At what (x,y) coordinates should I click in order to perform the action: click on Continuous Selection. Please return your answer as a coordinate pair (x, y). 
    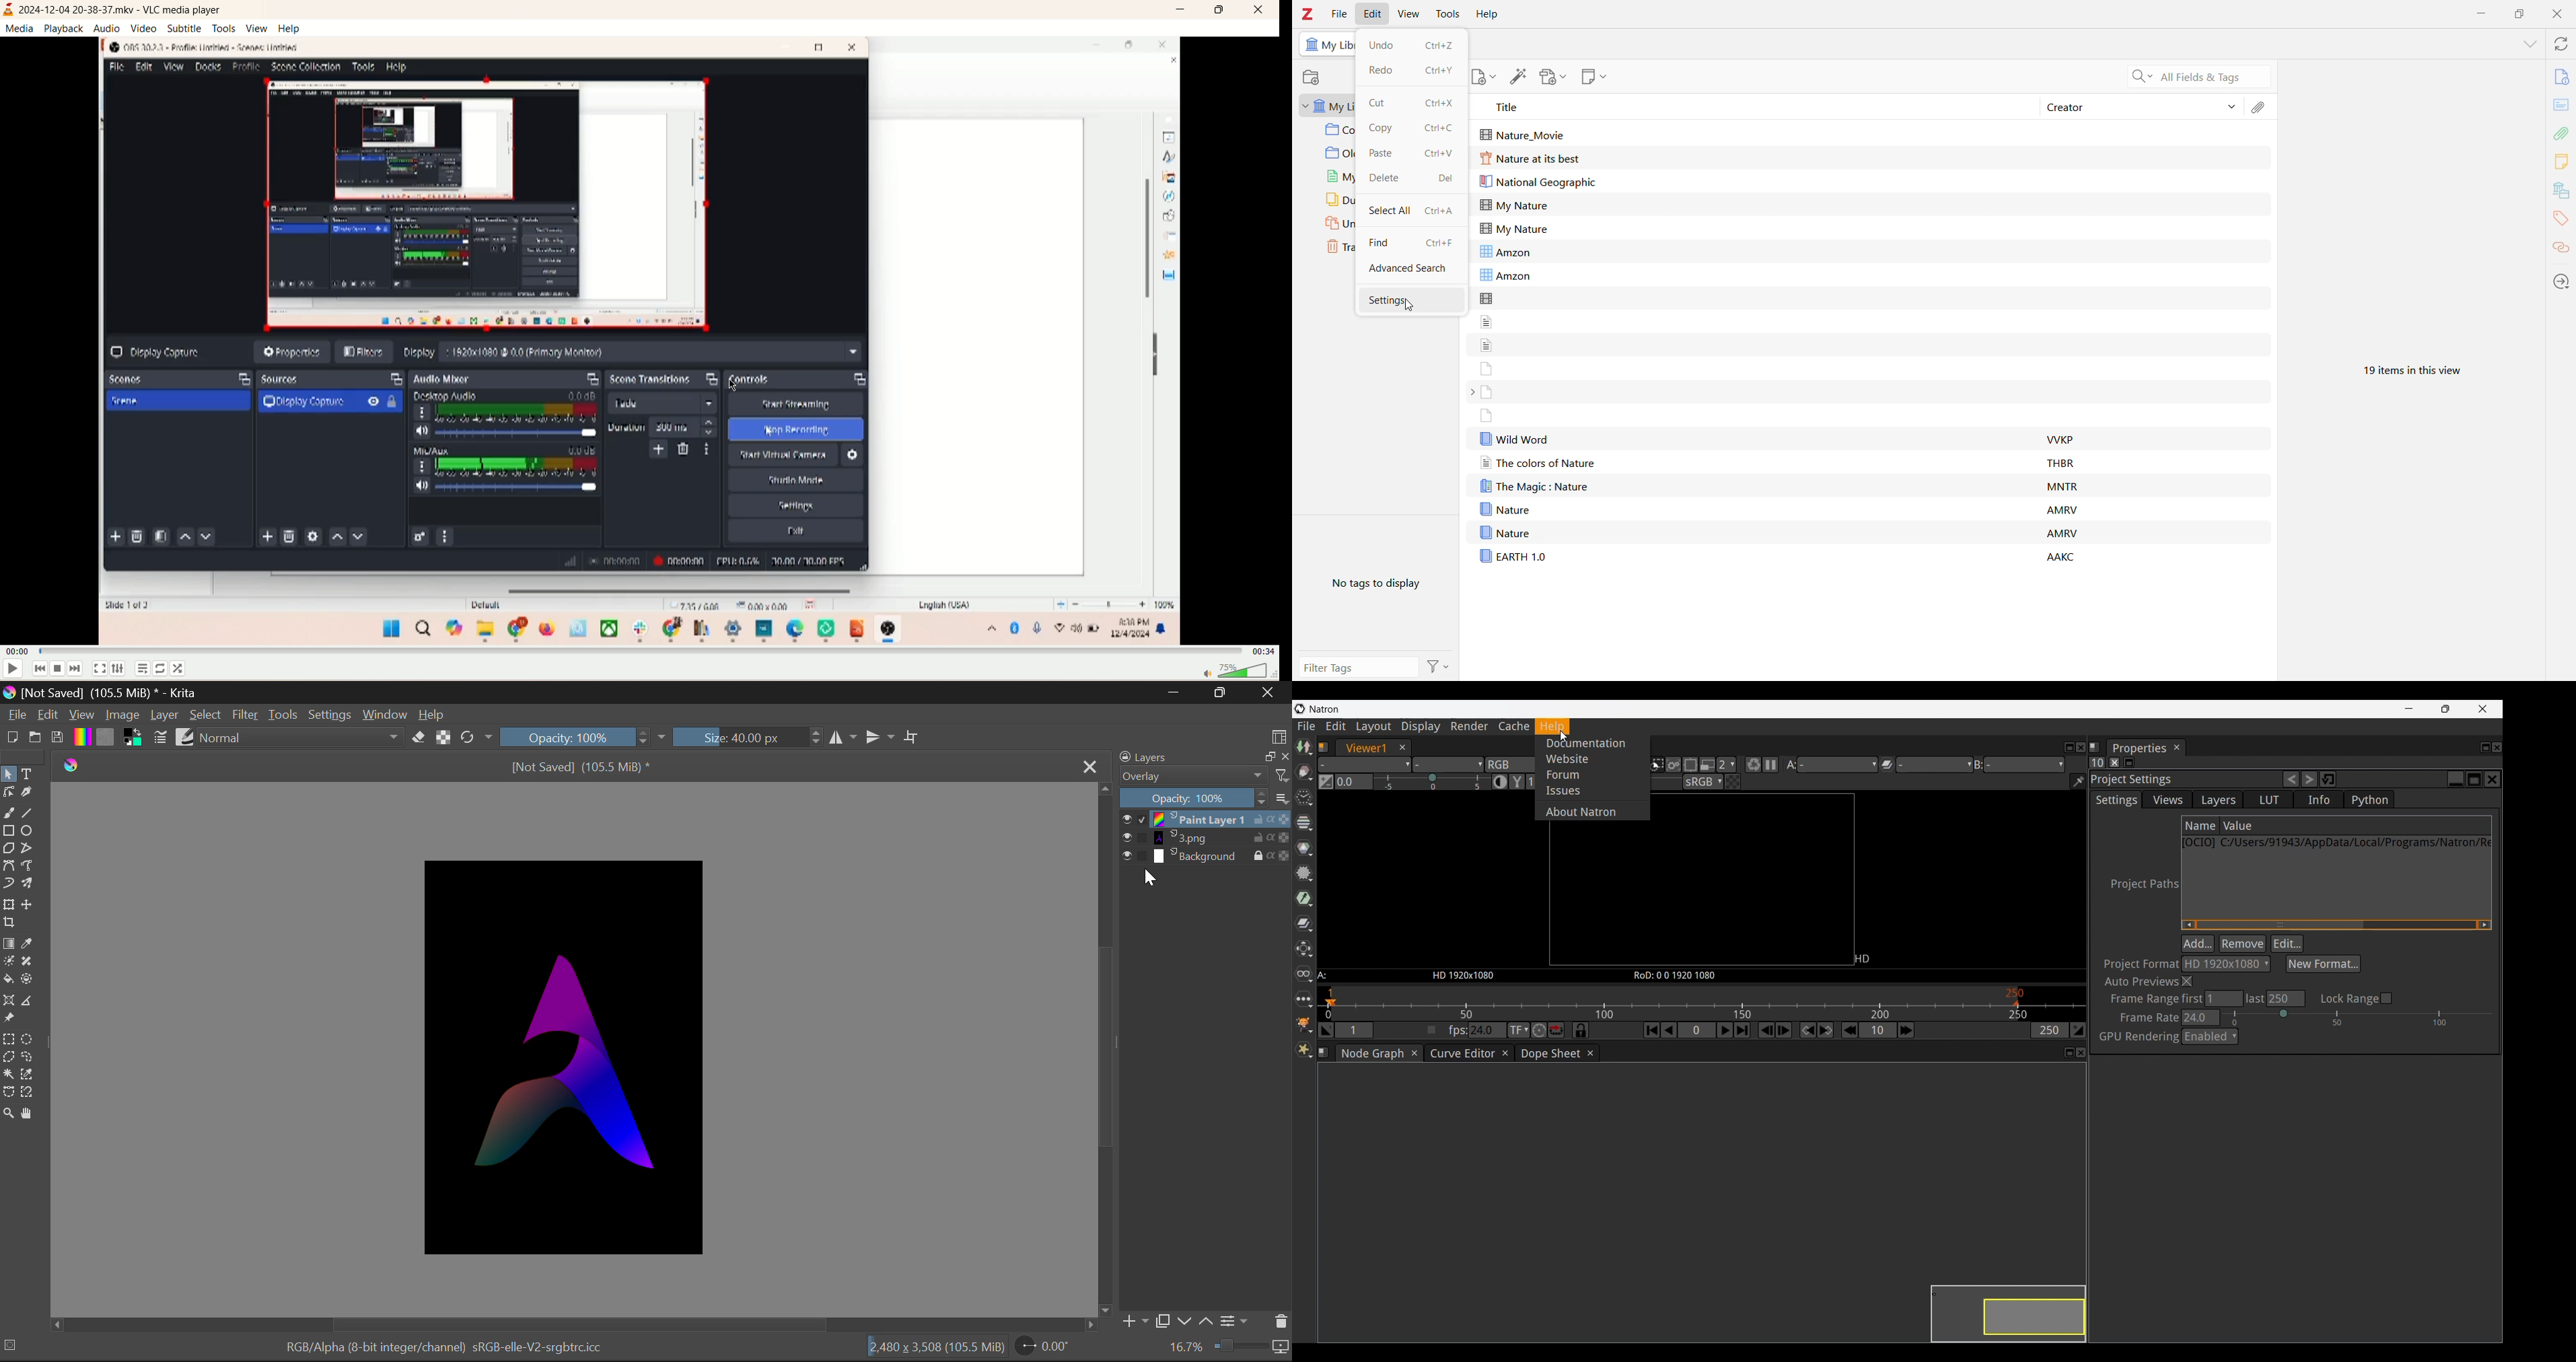
    Looking at the image, I should click on (9, 1075).